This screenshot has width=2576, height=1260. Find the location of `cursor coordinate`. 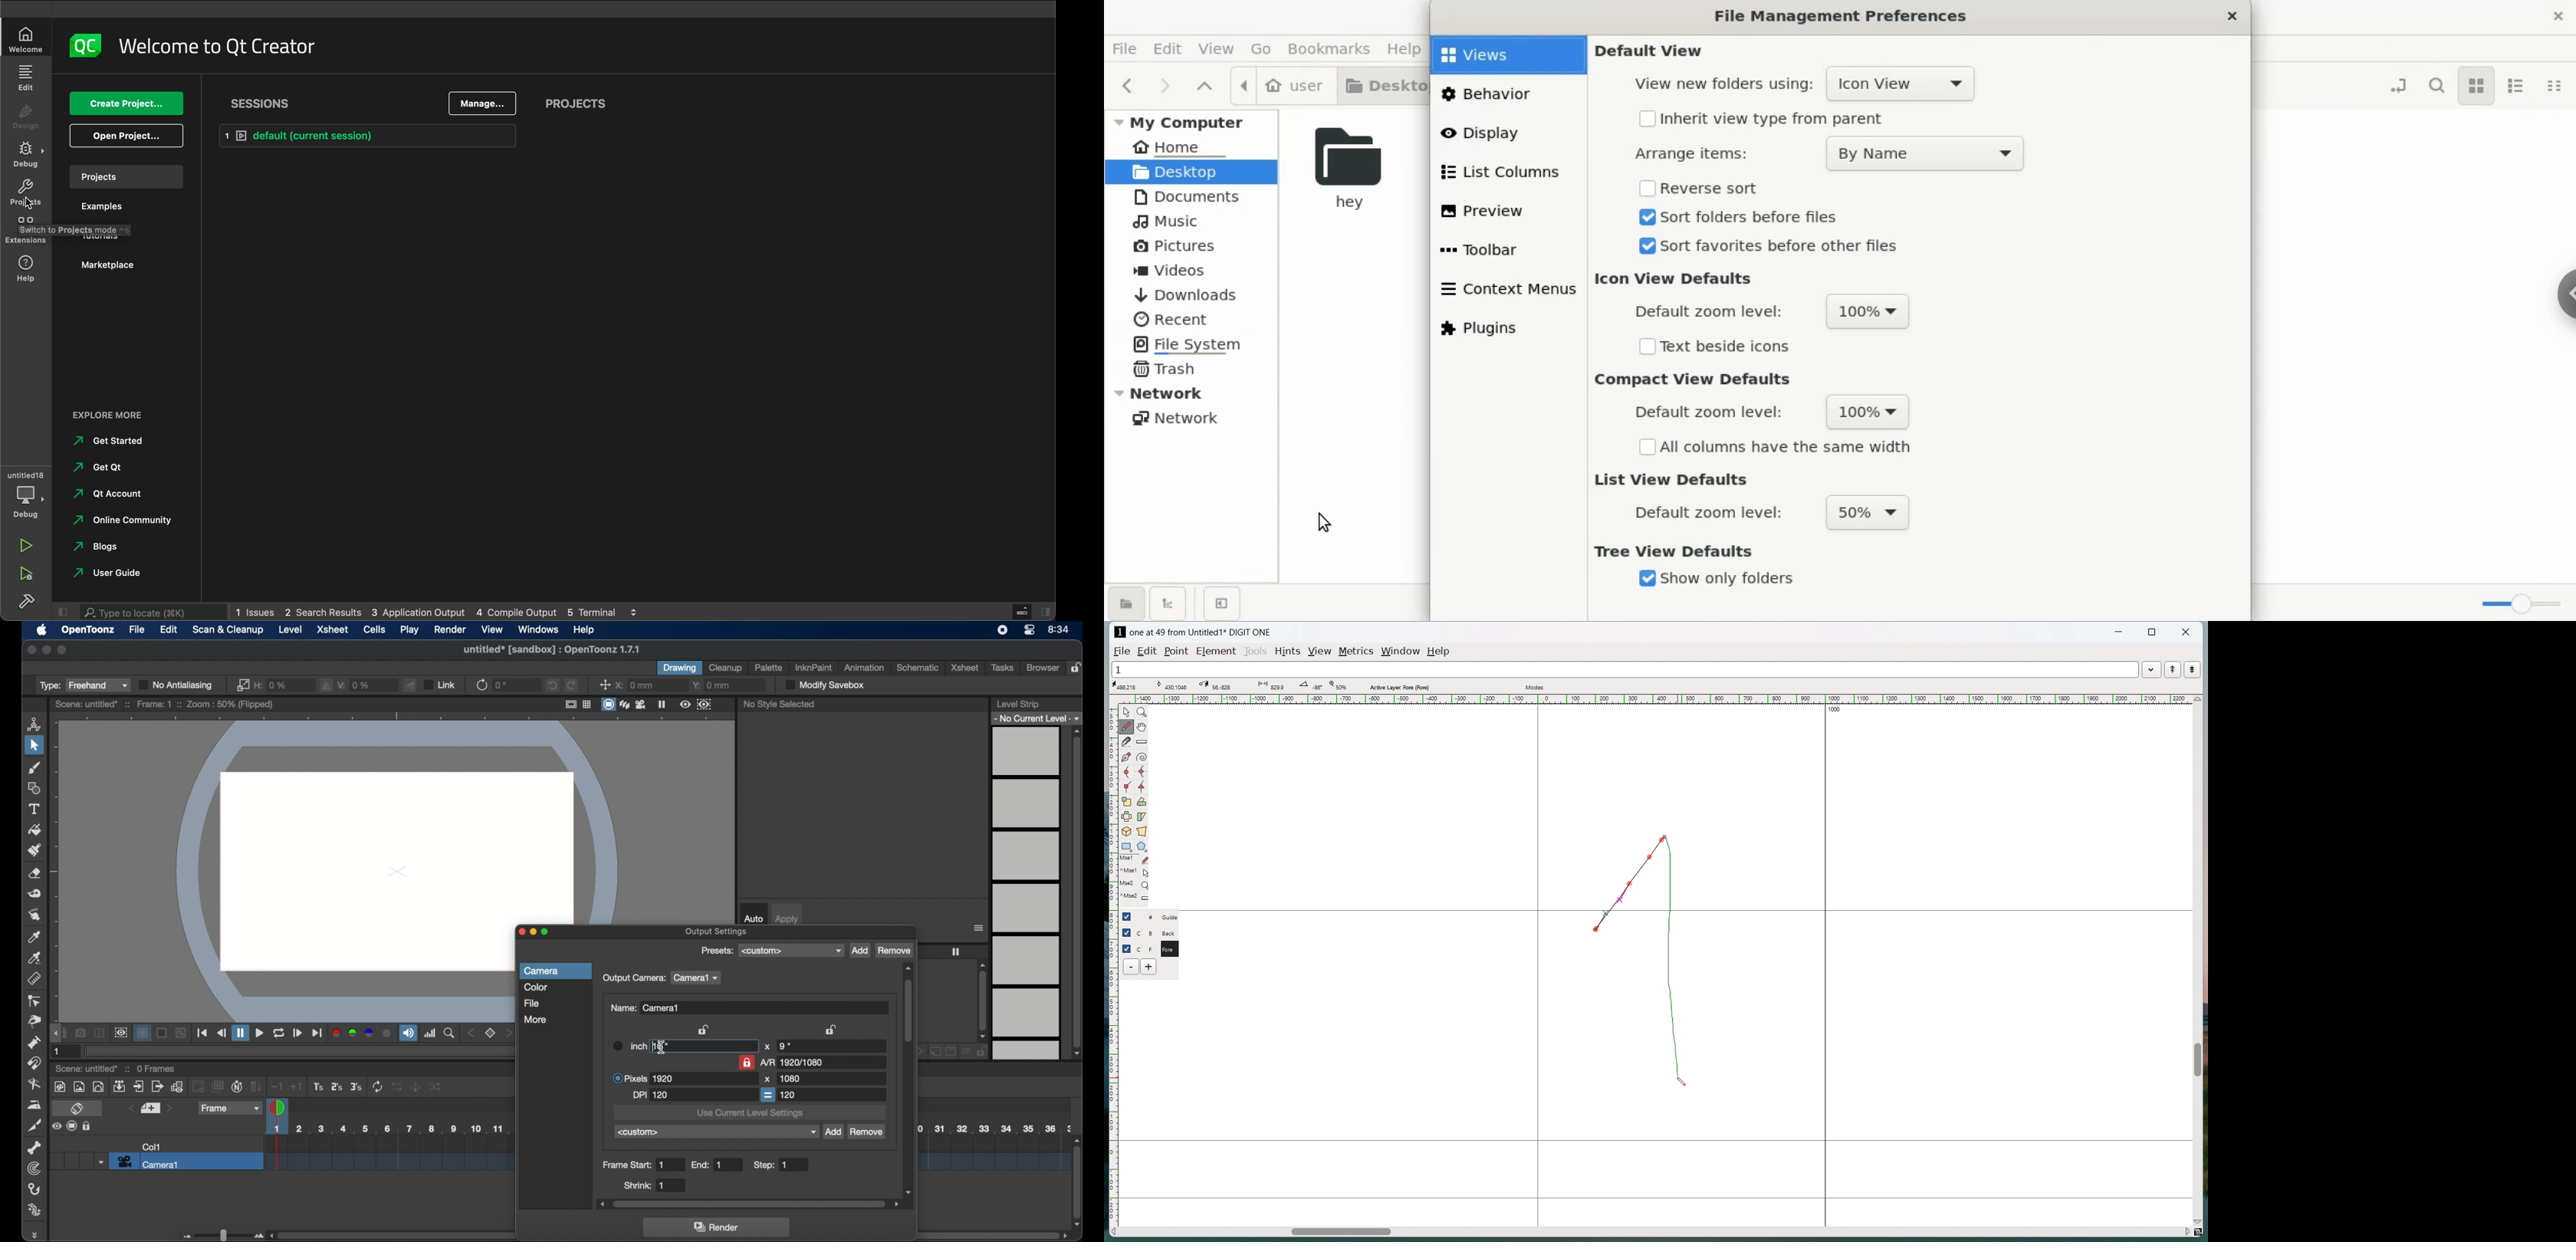

cursor coordinate is located at coordinates (1128, 685).